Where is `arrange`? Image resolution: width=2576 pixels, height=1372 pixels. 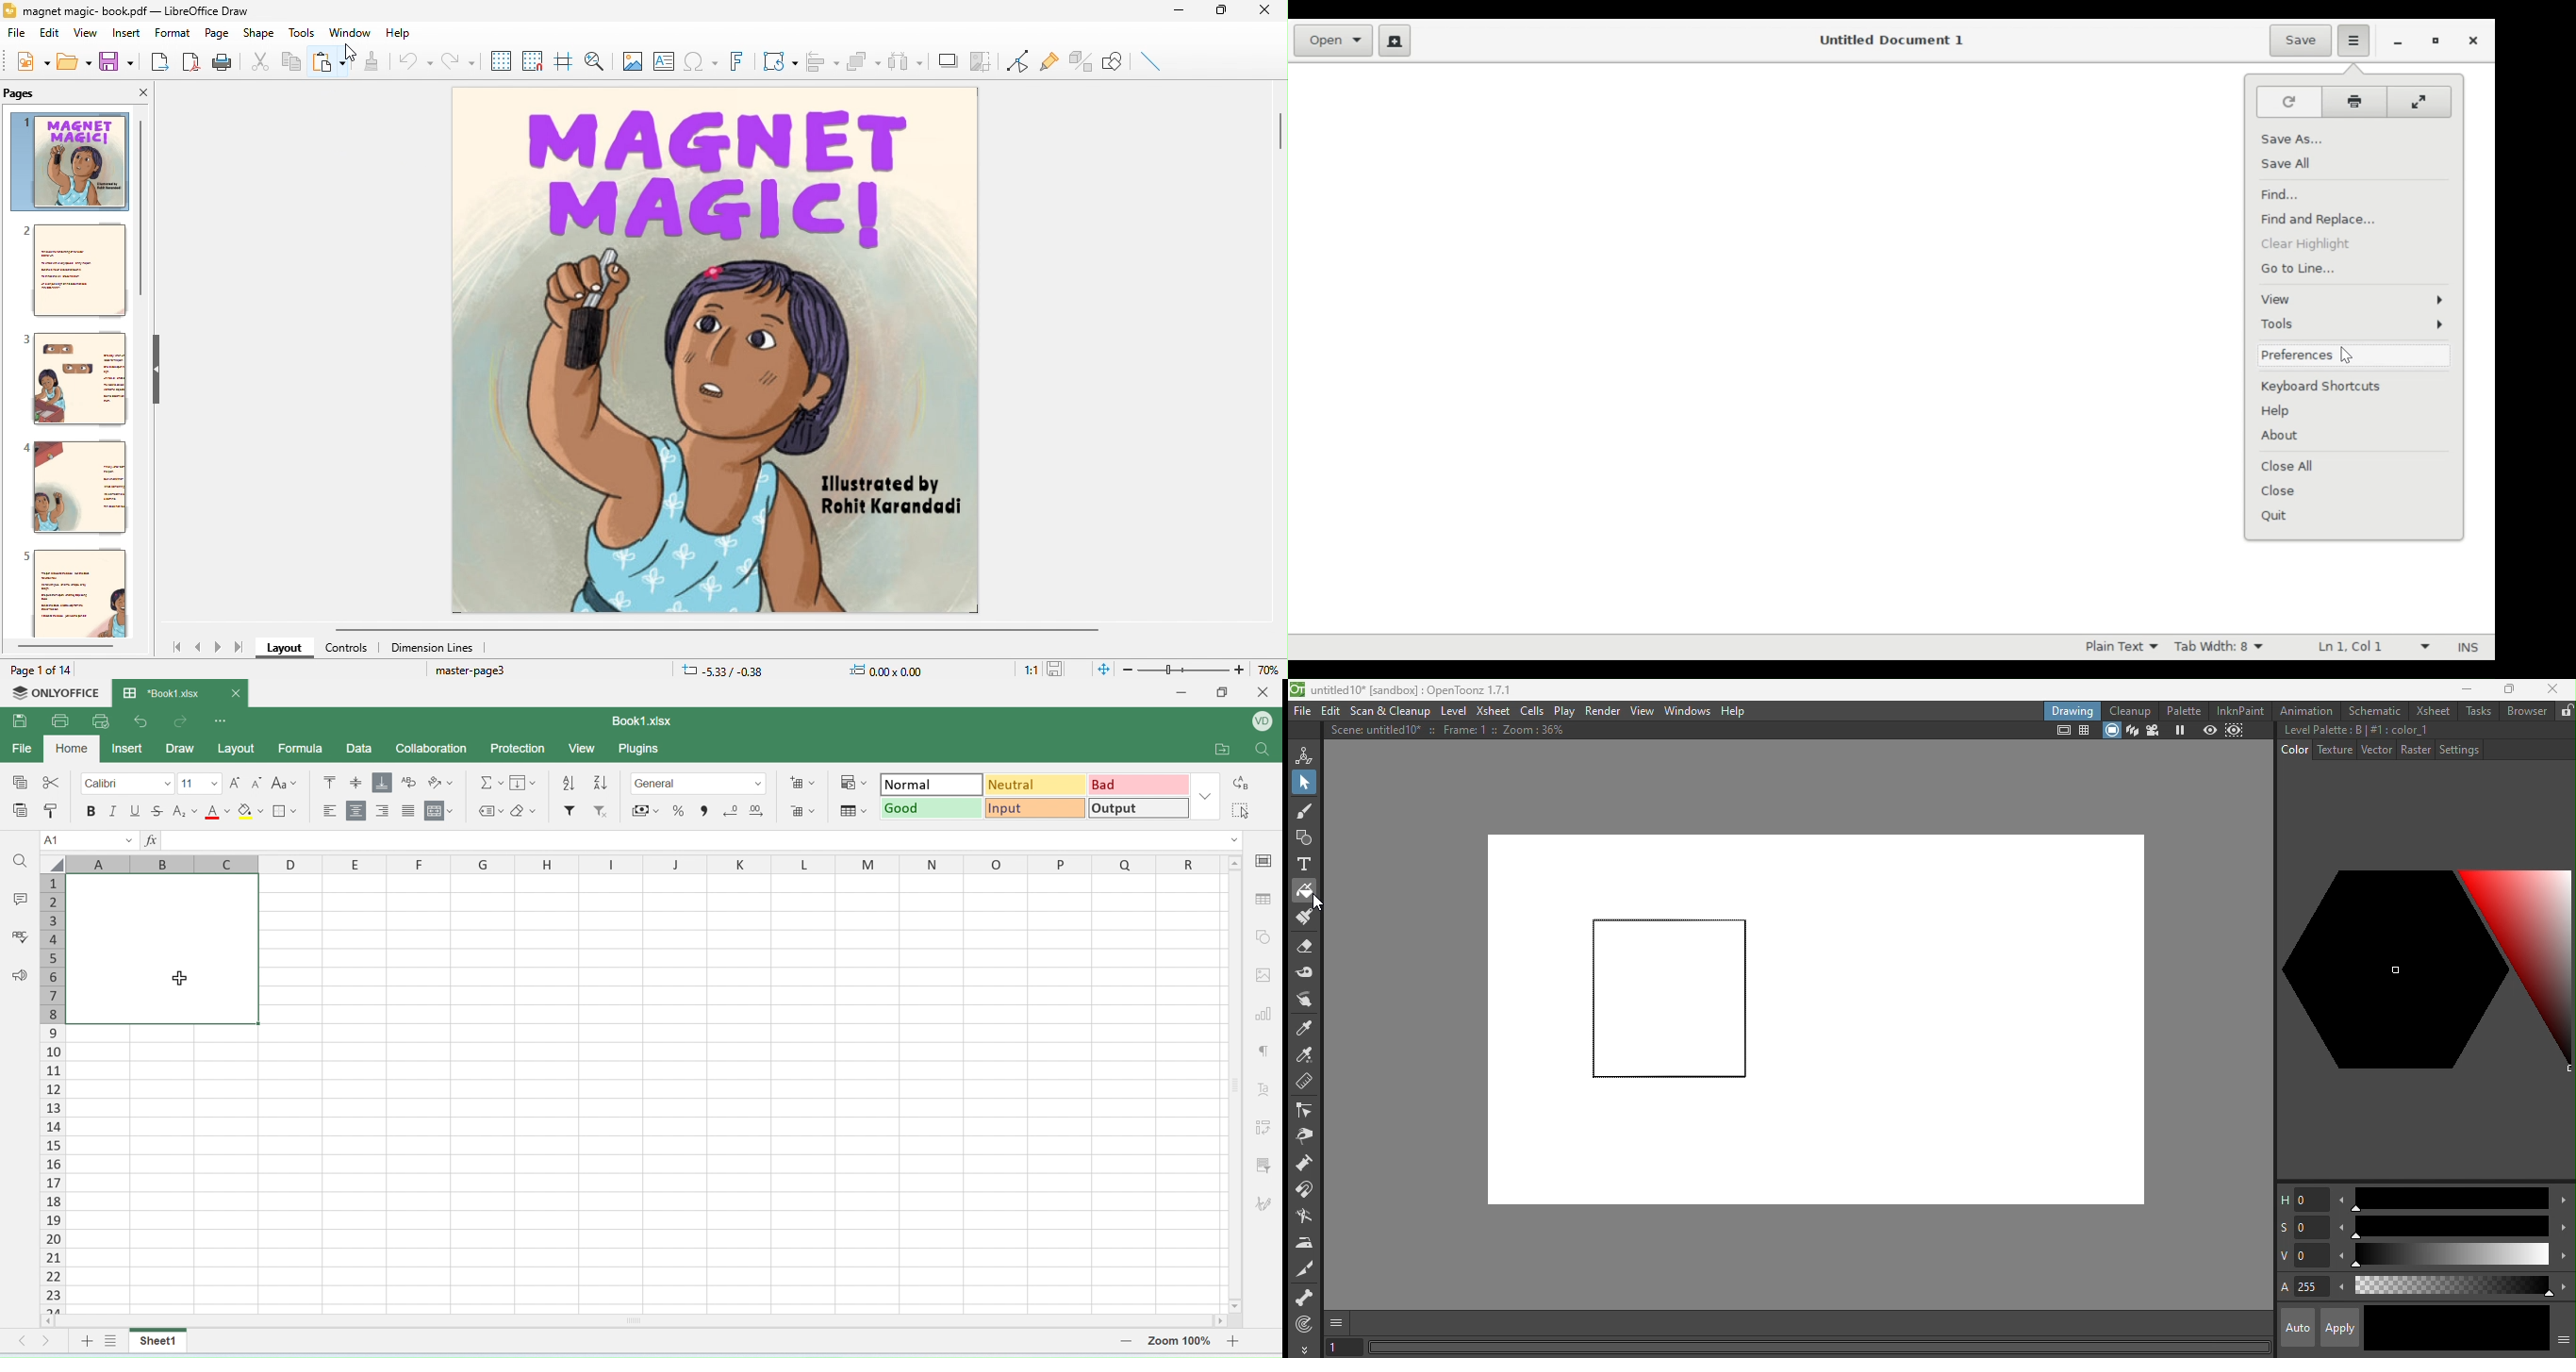 arrange is located at coordinates (866, 59).